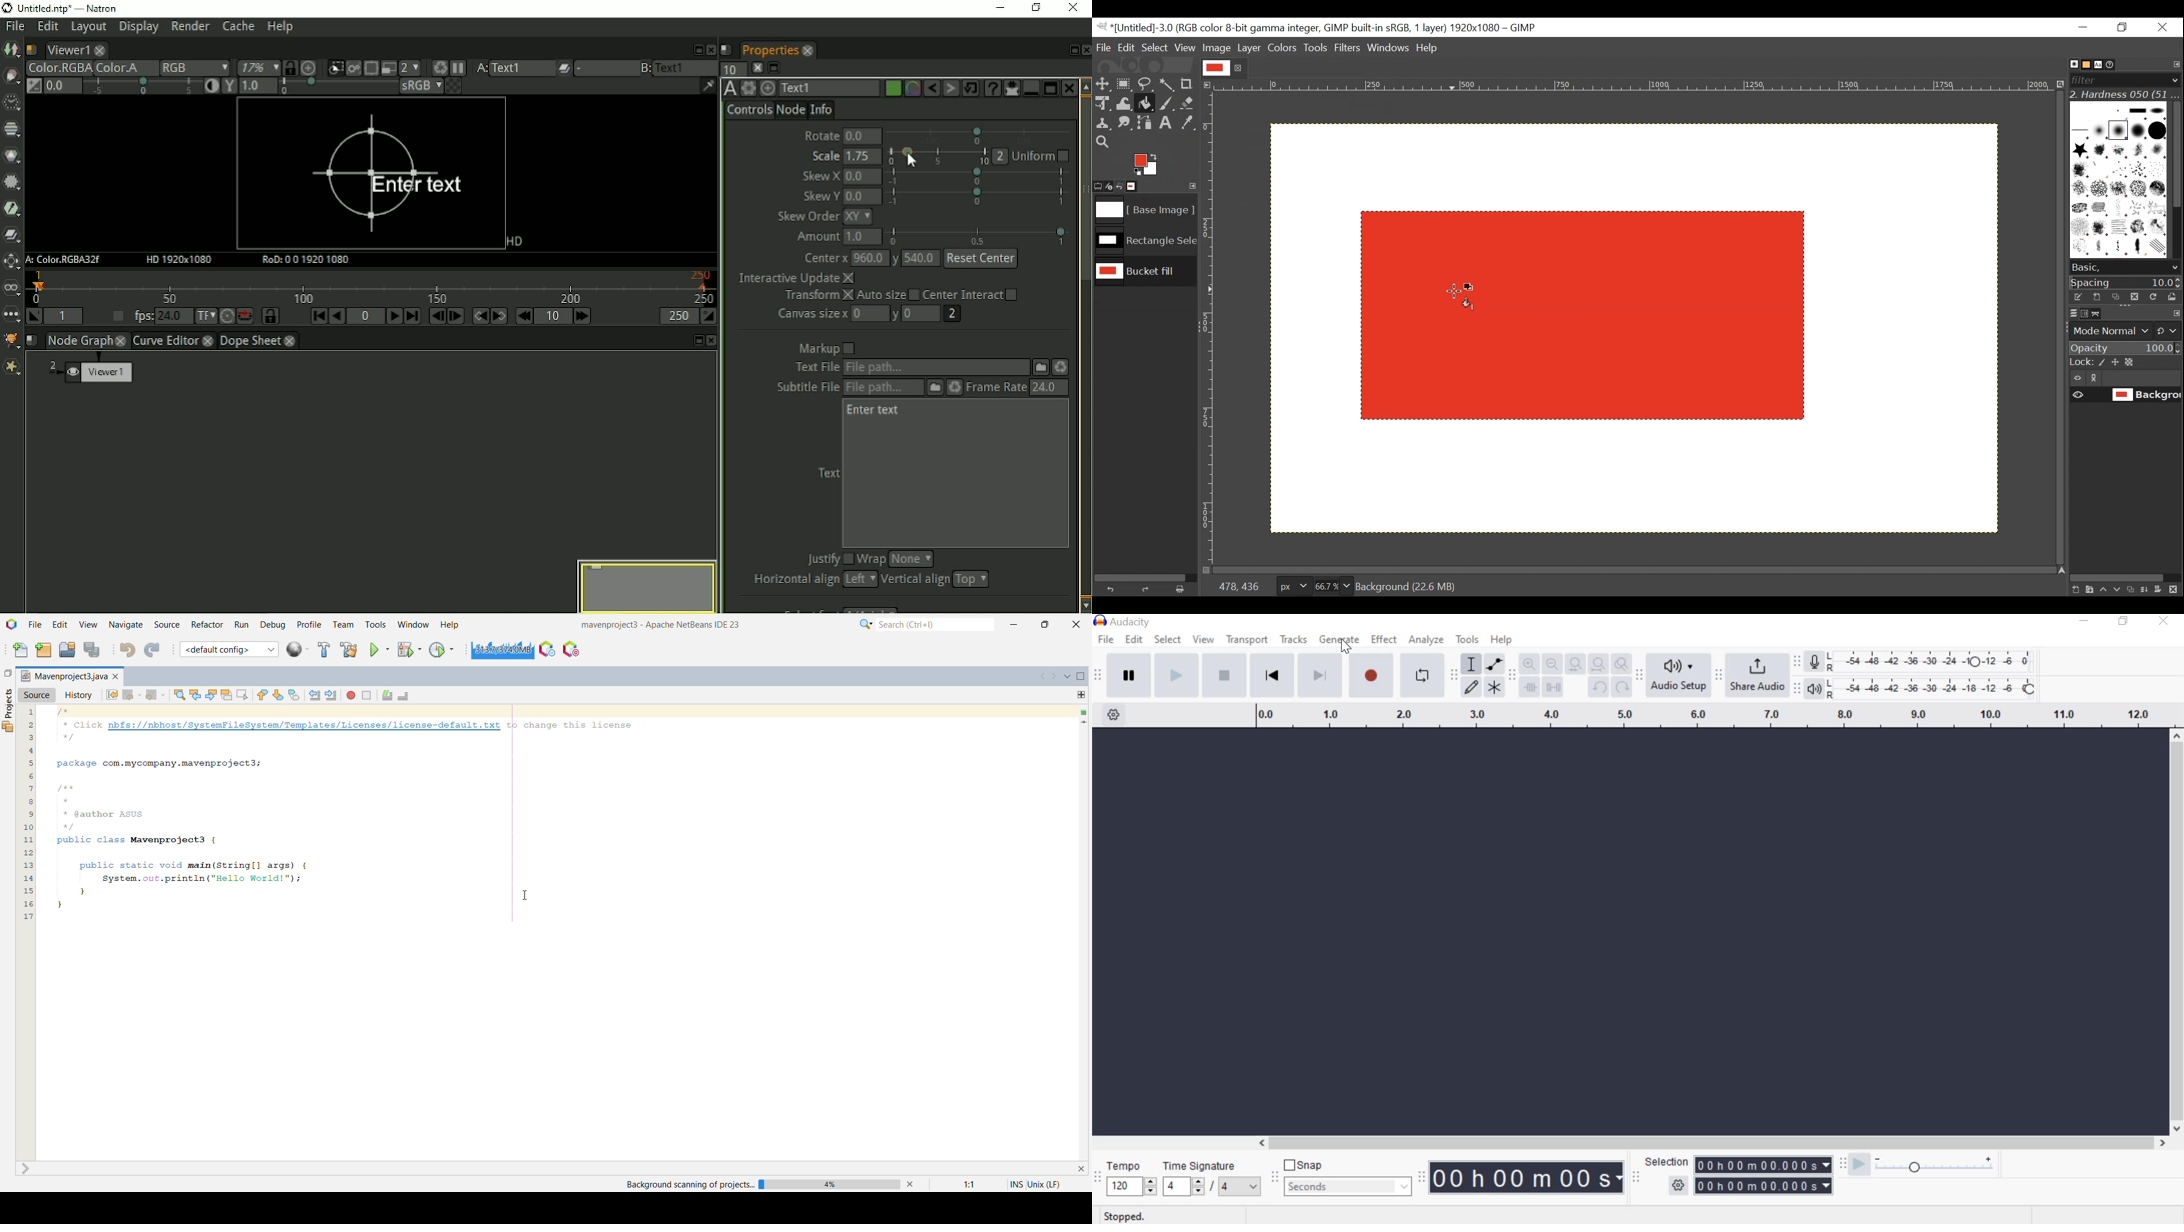 This screenshot has height=1232, width=2184. What do you see at coordinates (1471, 665) in the screenshot?
I see `Selection tool` at bounding box center [1471, 665].